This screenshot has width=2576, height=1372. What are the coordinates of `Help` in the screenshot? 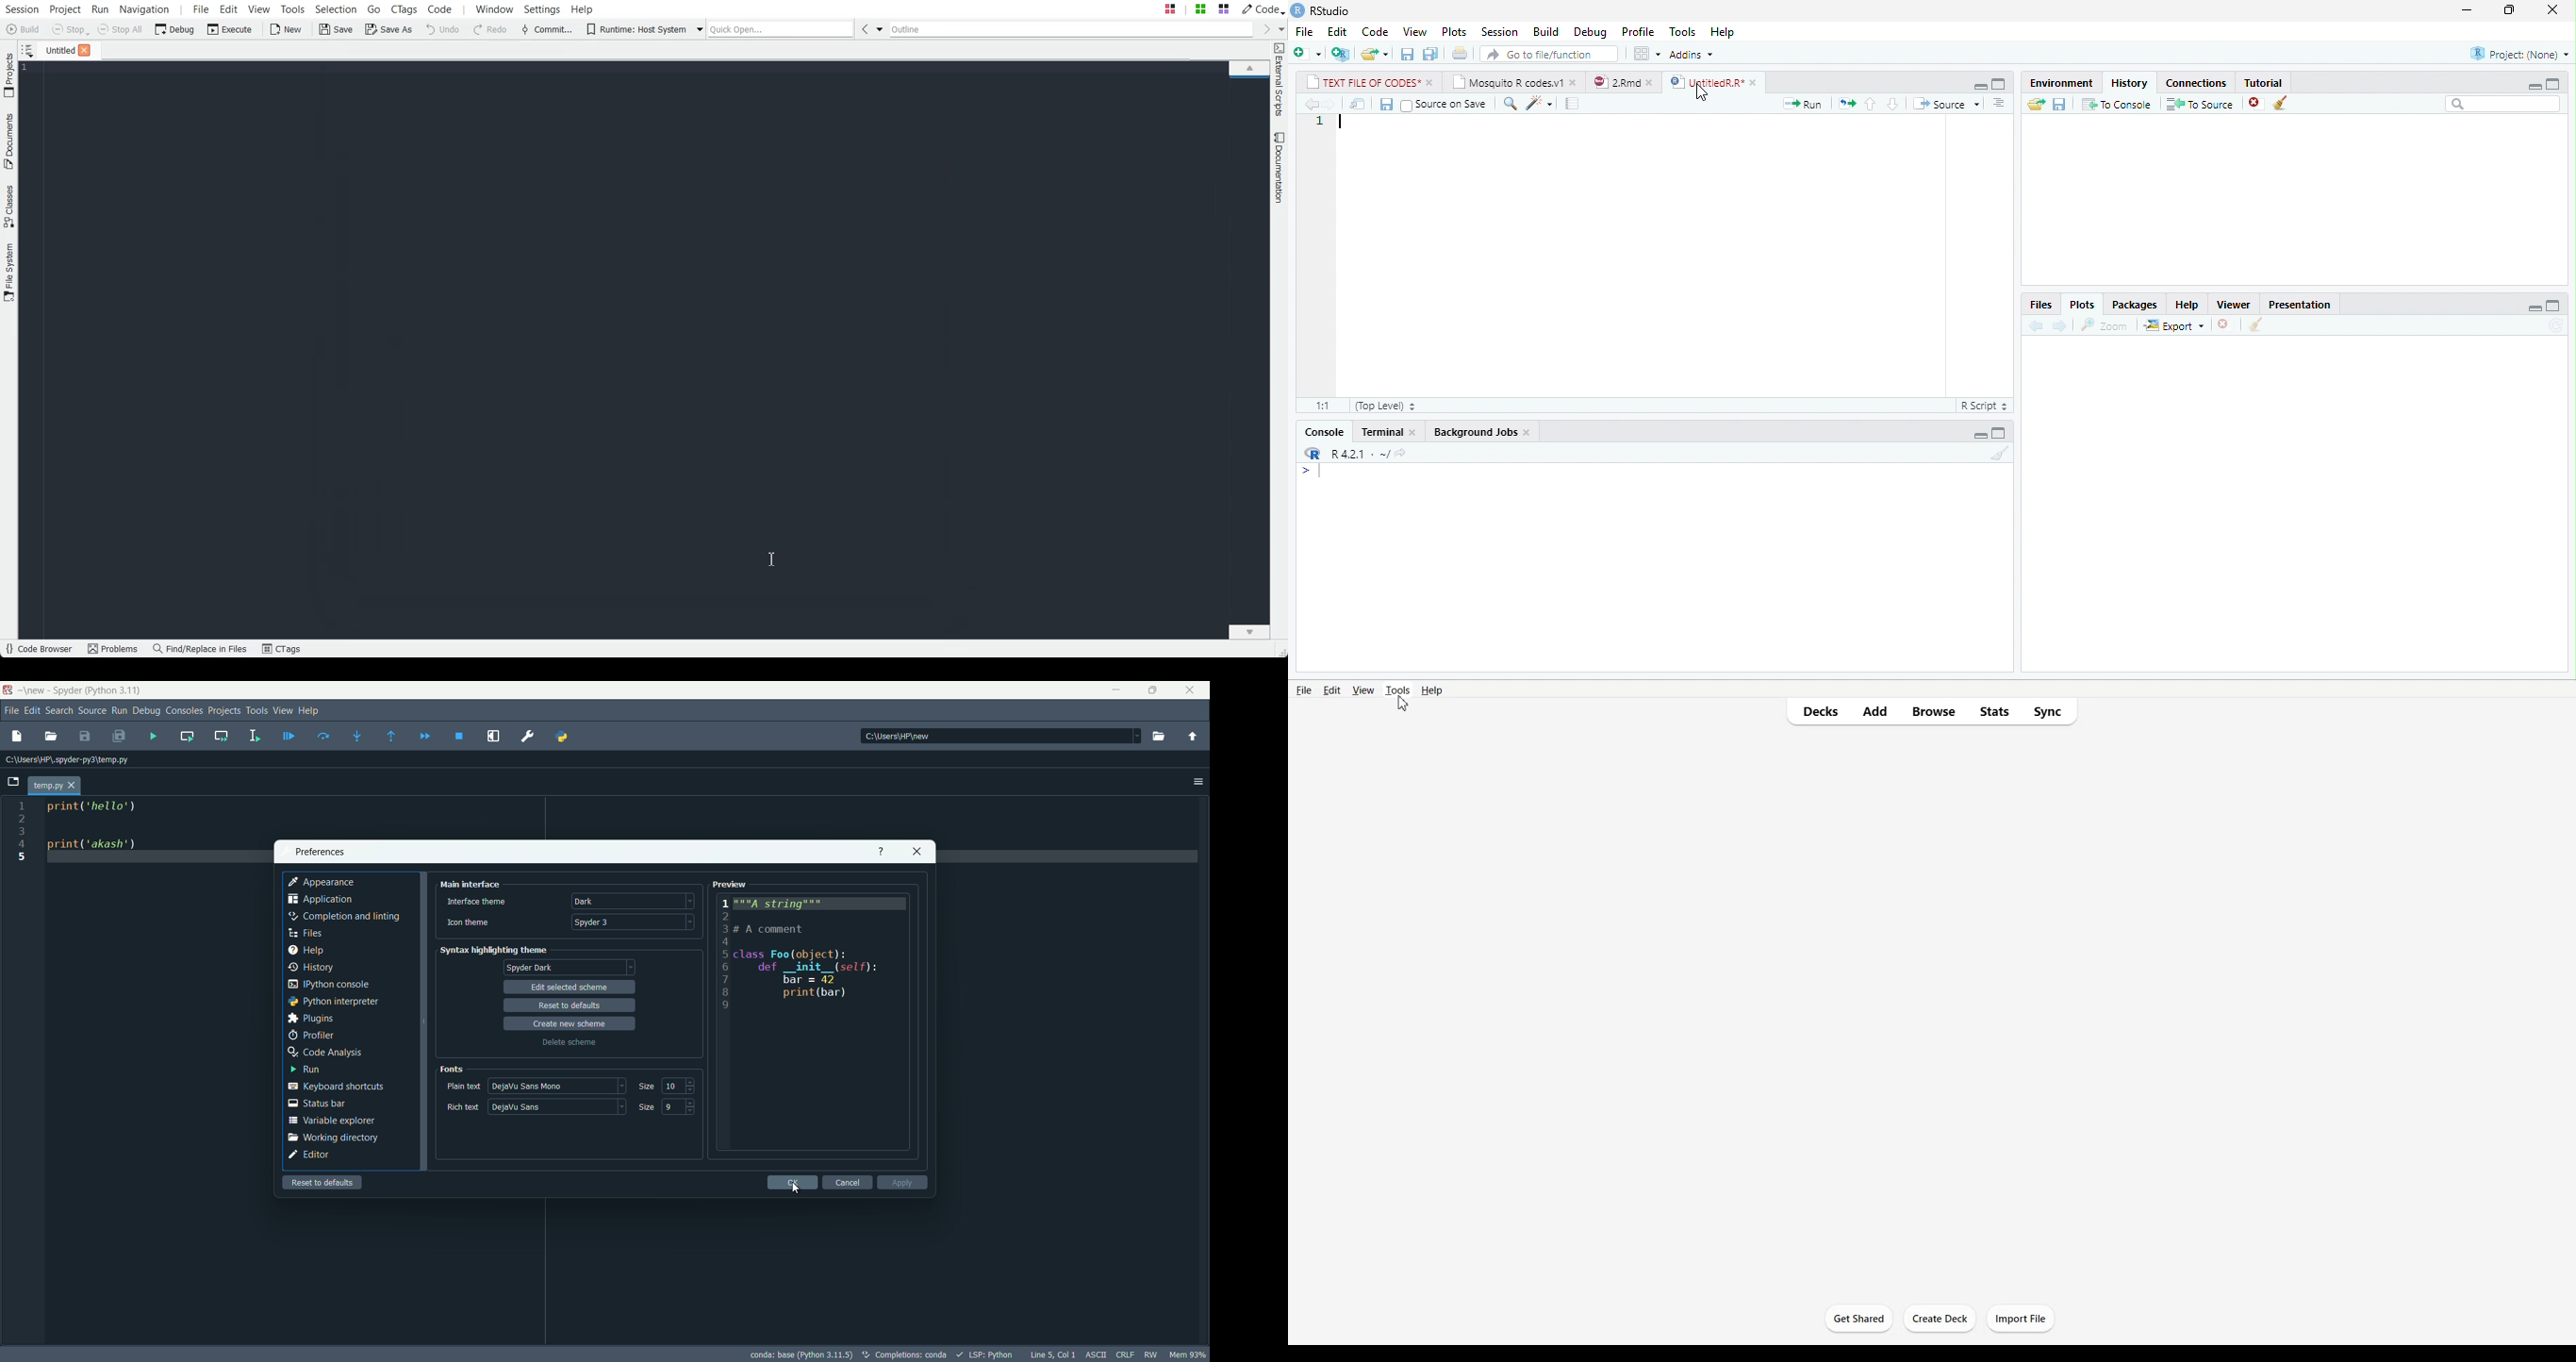 It's located at (1432, 690).